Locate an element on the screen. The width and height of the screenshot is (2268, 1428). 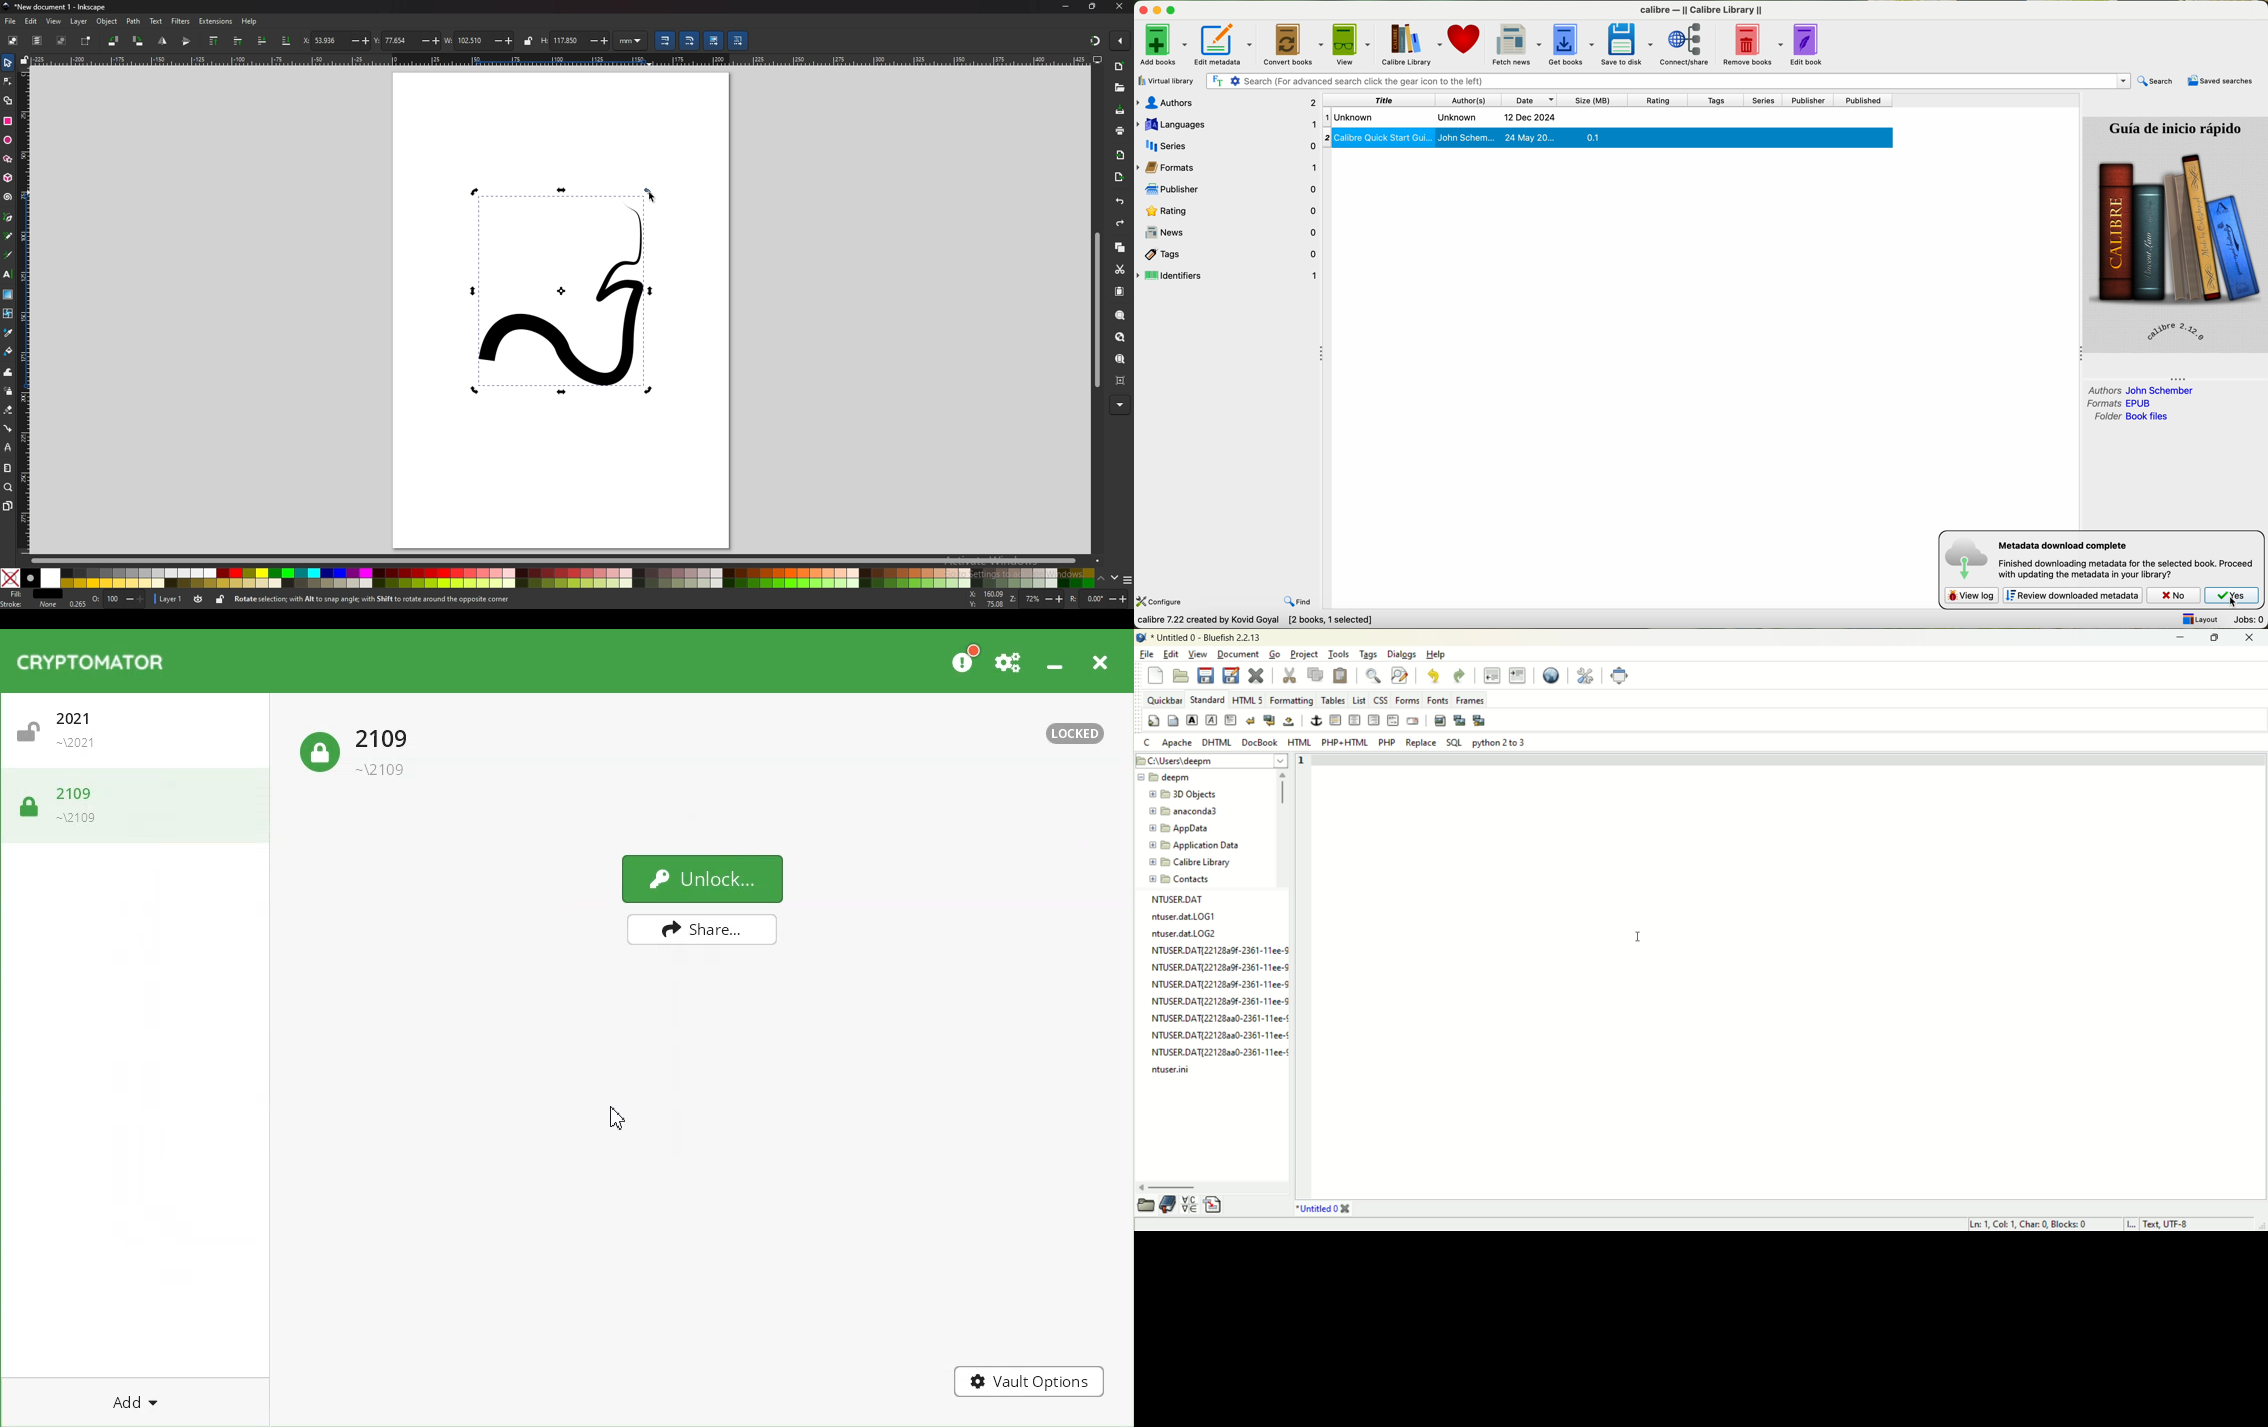
save is located at coordinates (1207, 676).